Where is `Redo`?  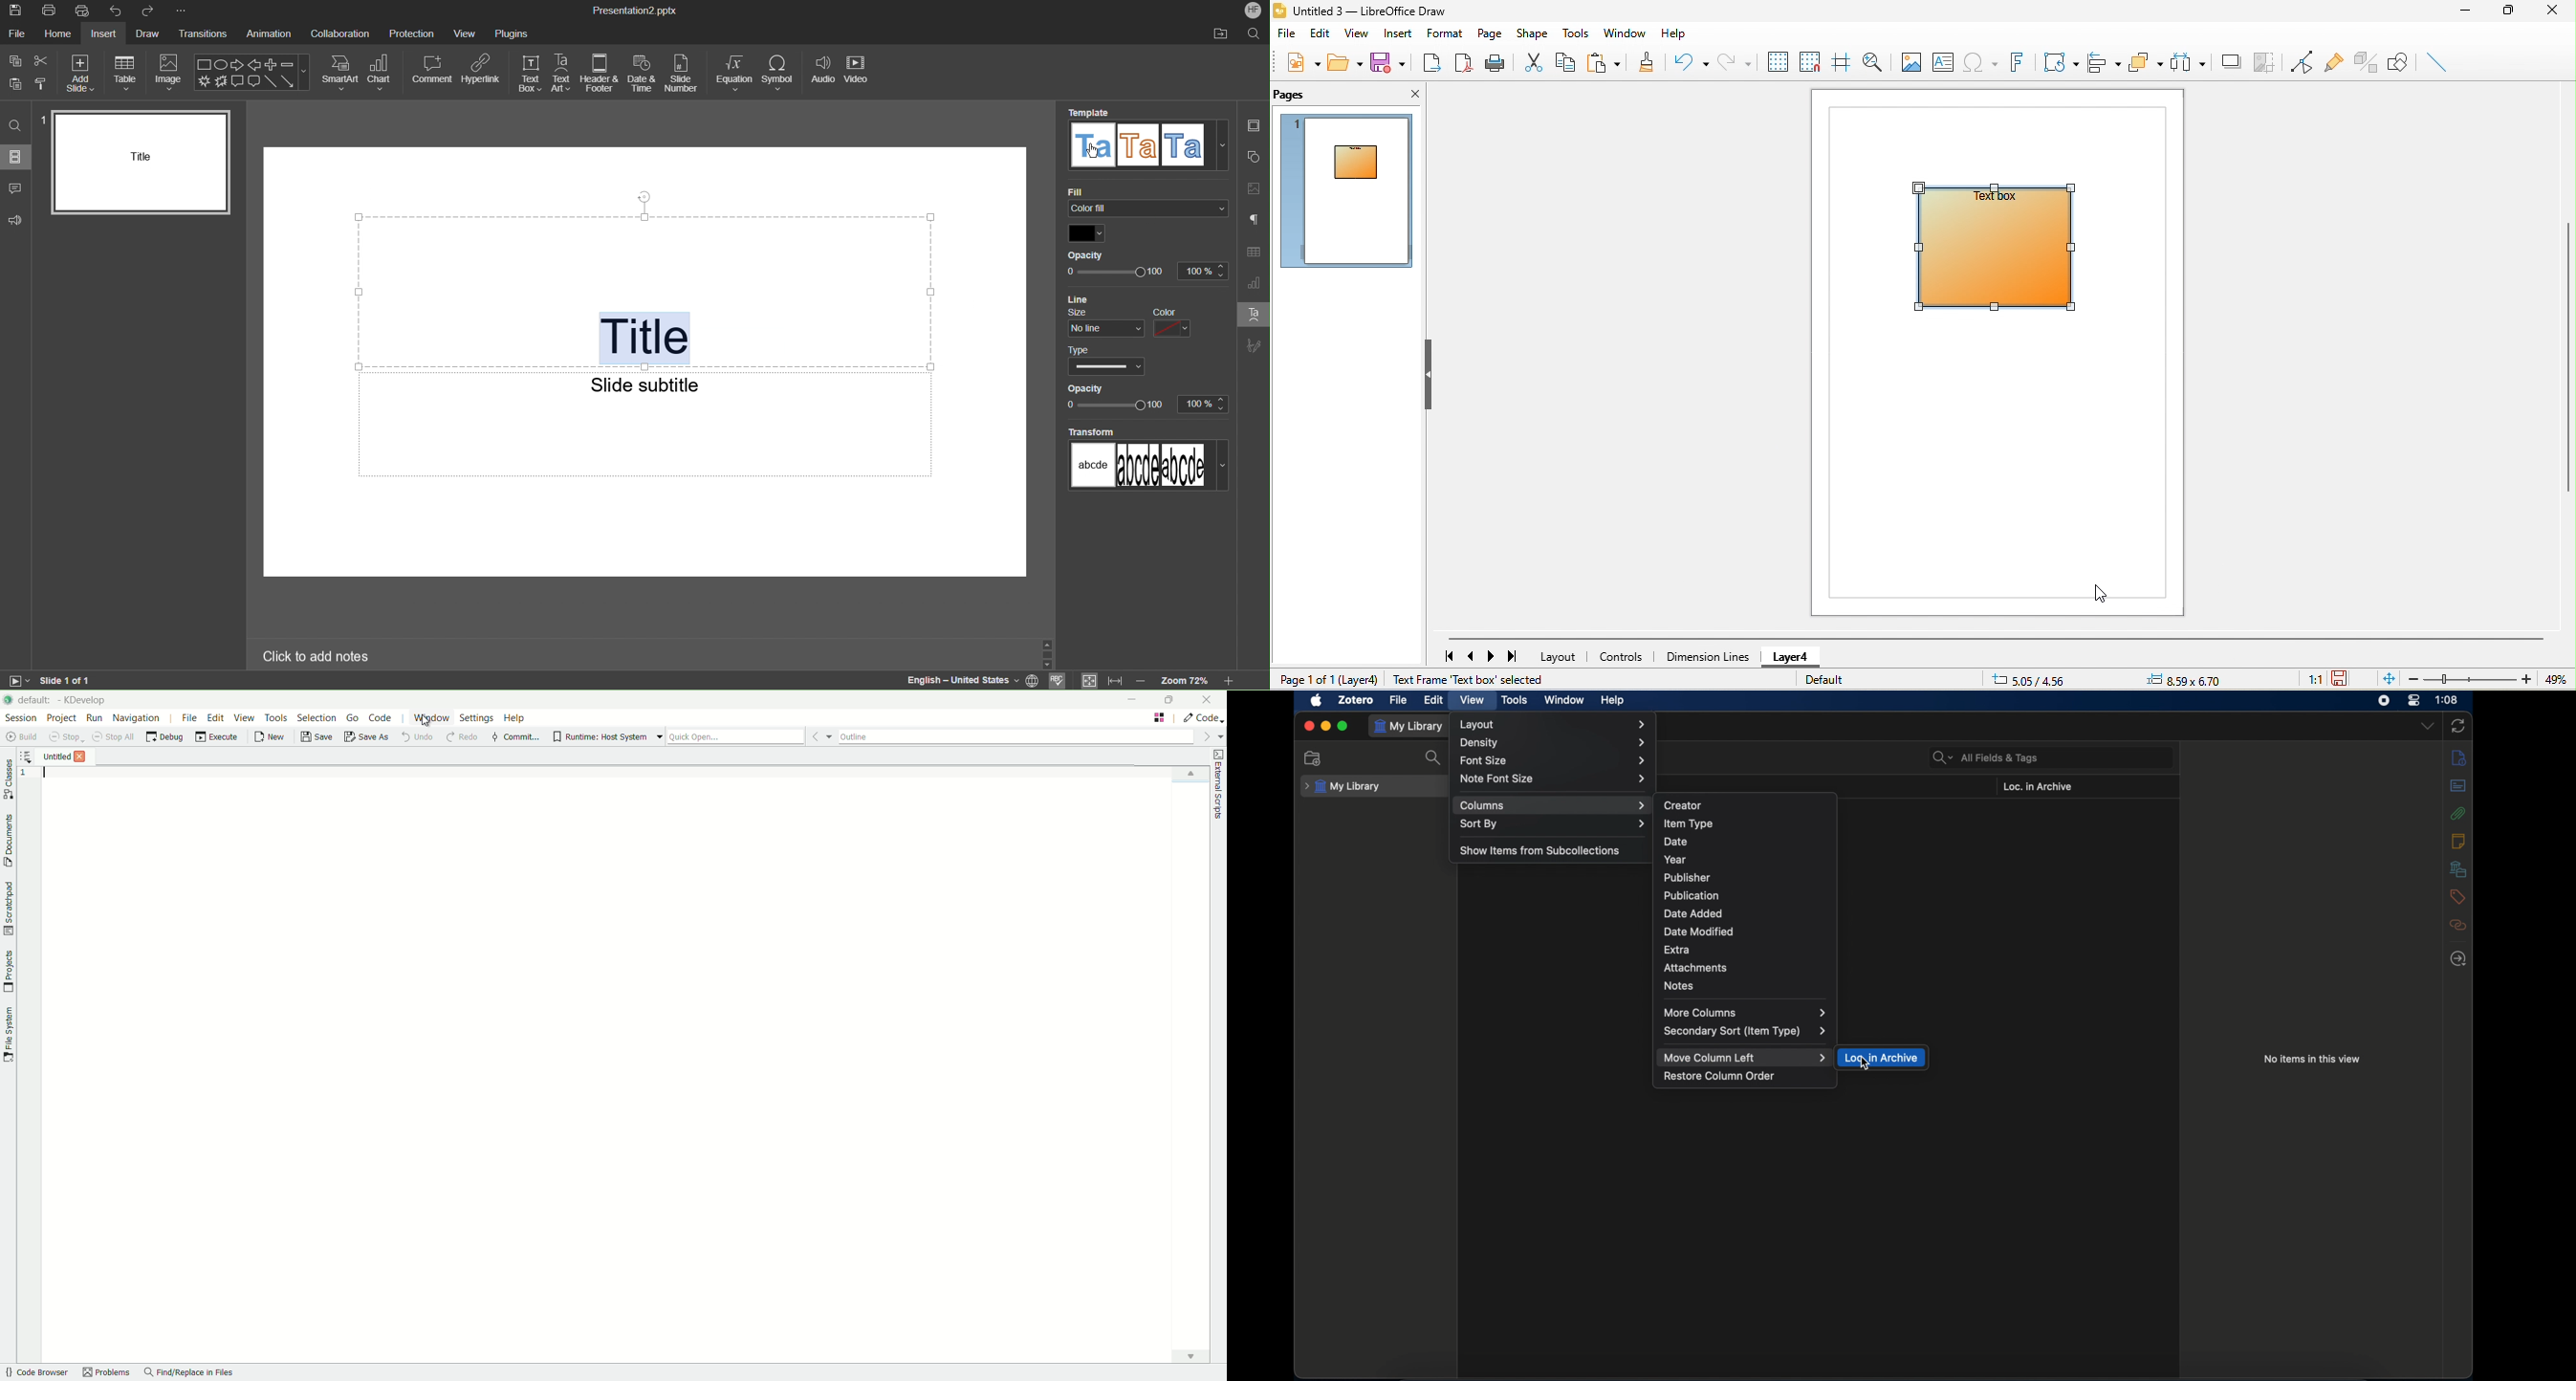 Redo is located at coordinates (150, 11).